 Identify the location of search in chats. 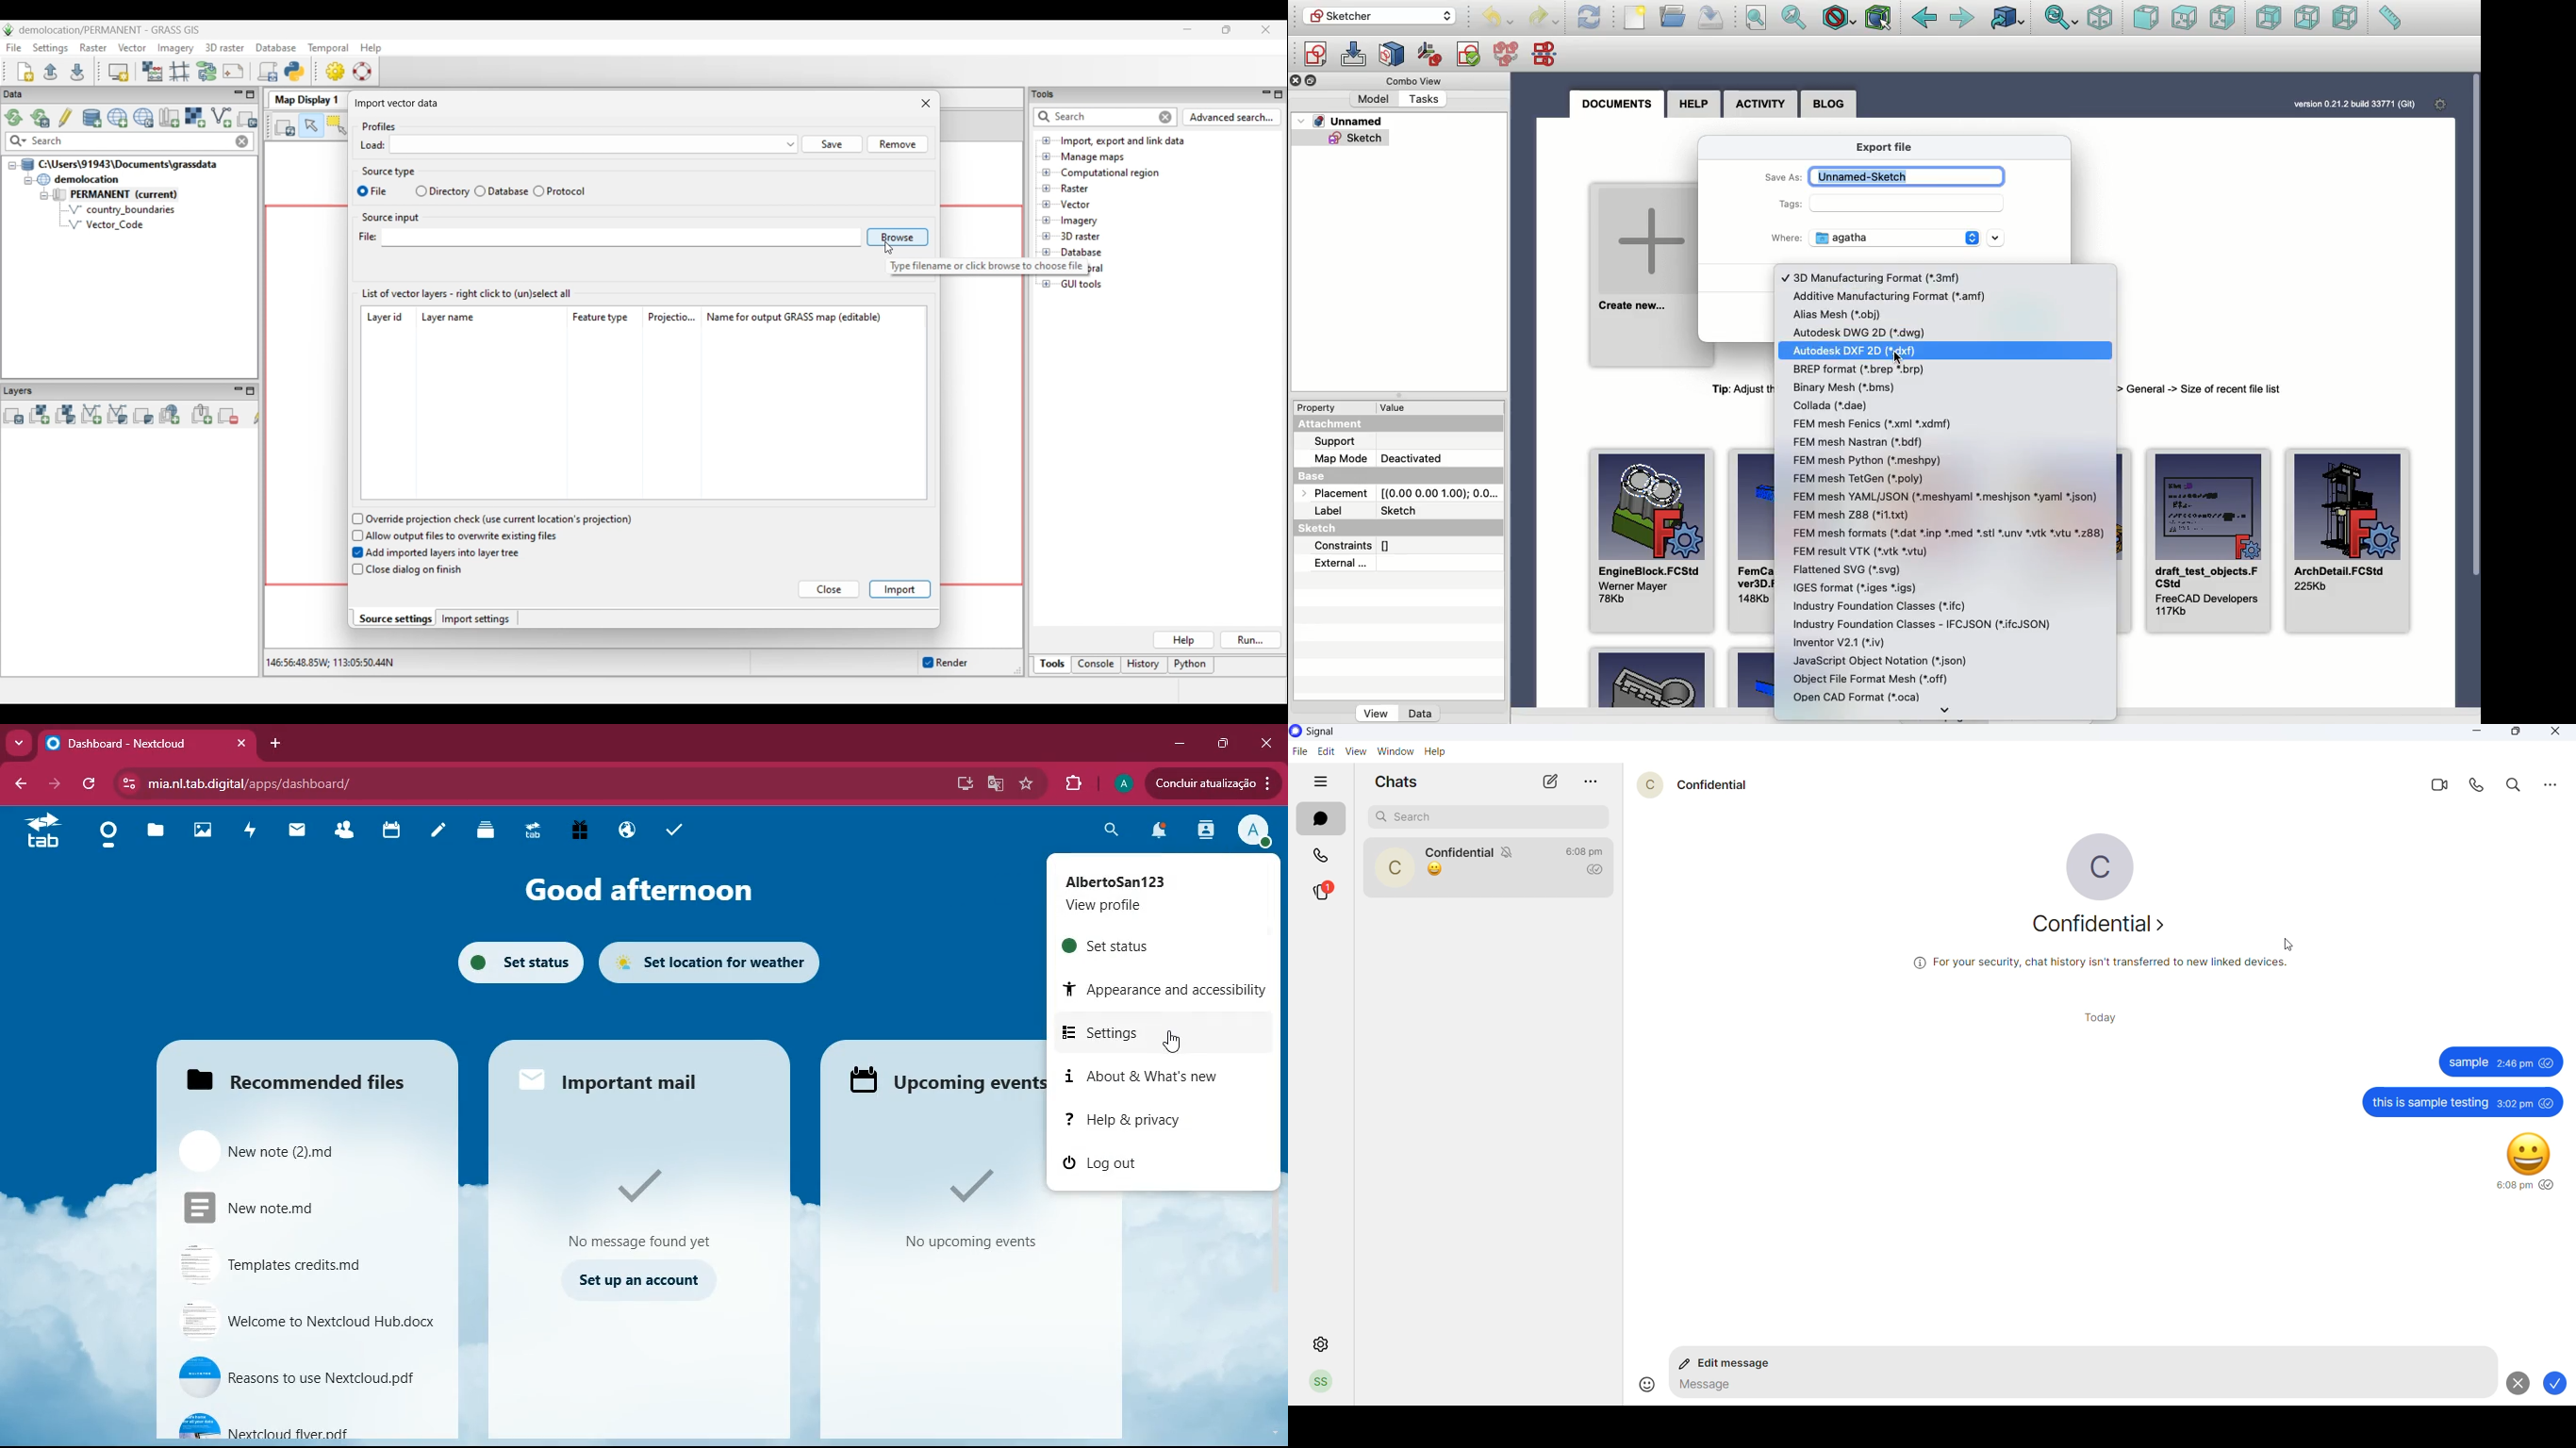
(2514, 787).